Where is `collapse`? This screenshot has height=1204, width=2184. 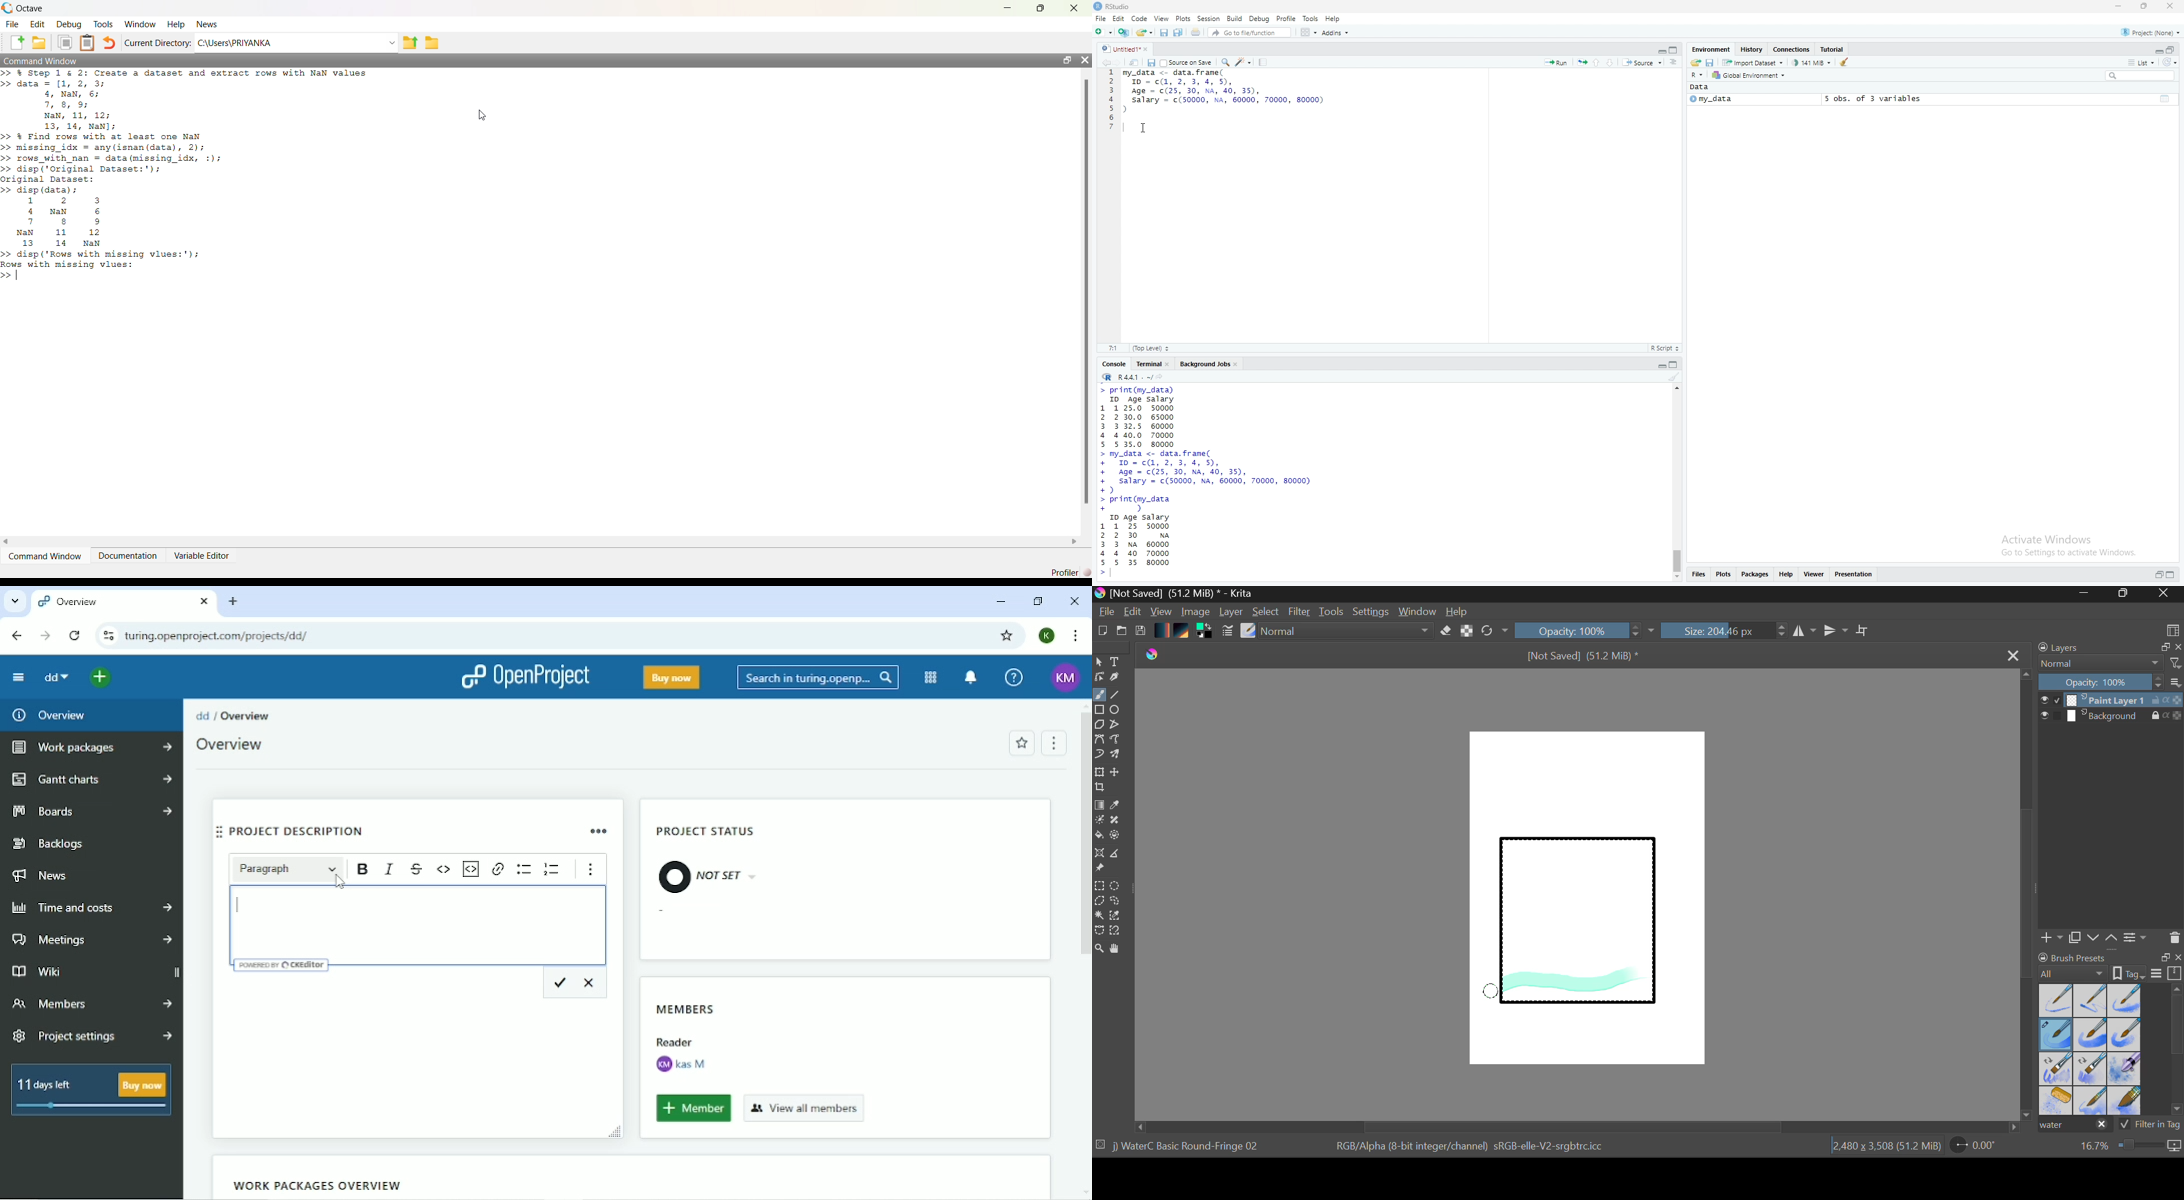 collapse is located at coordinates (2172, 50).